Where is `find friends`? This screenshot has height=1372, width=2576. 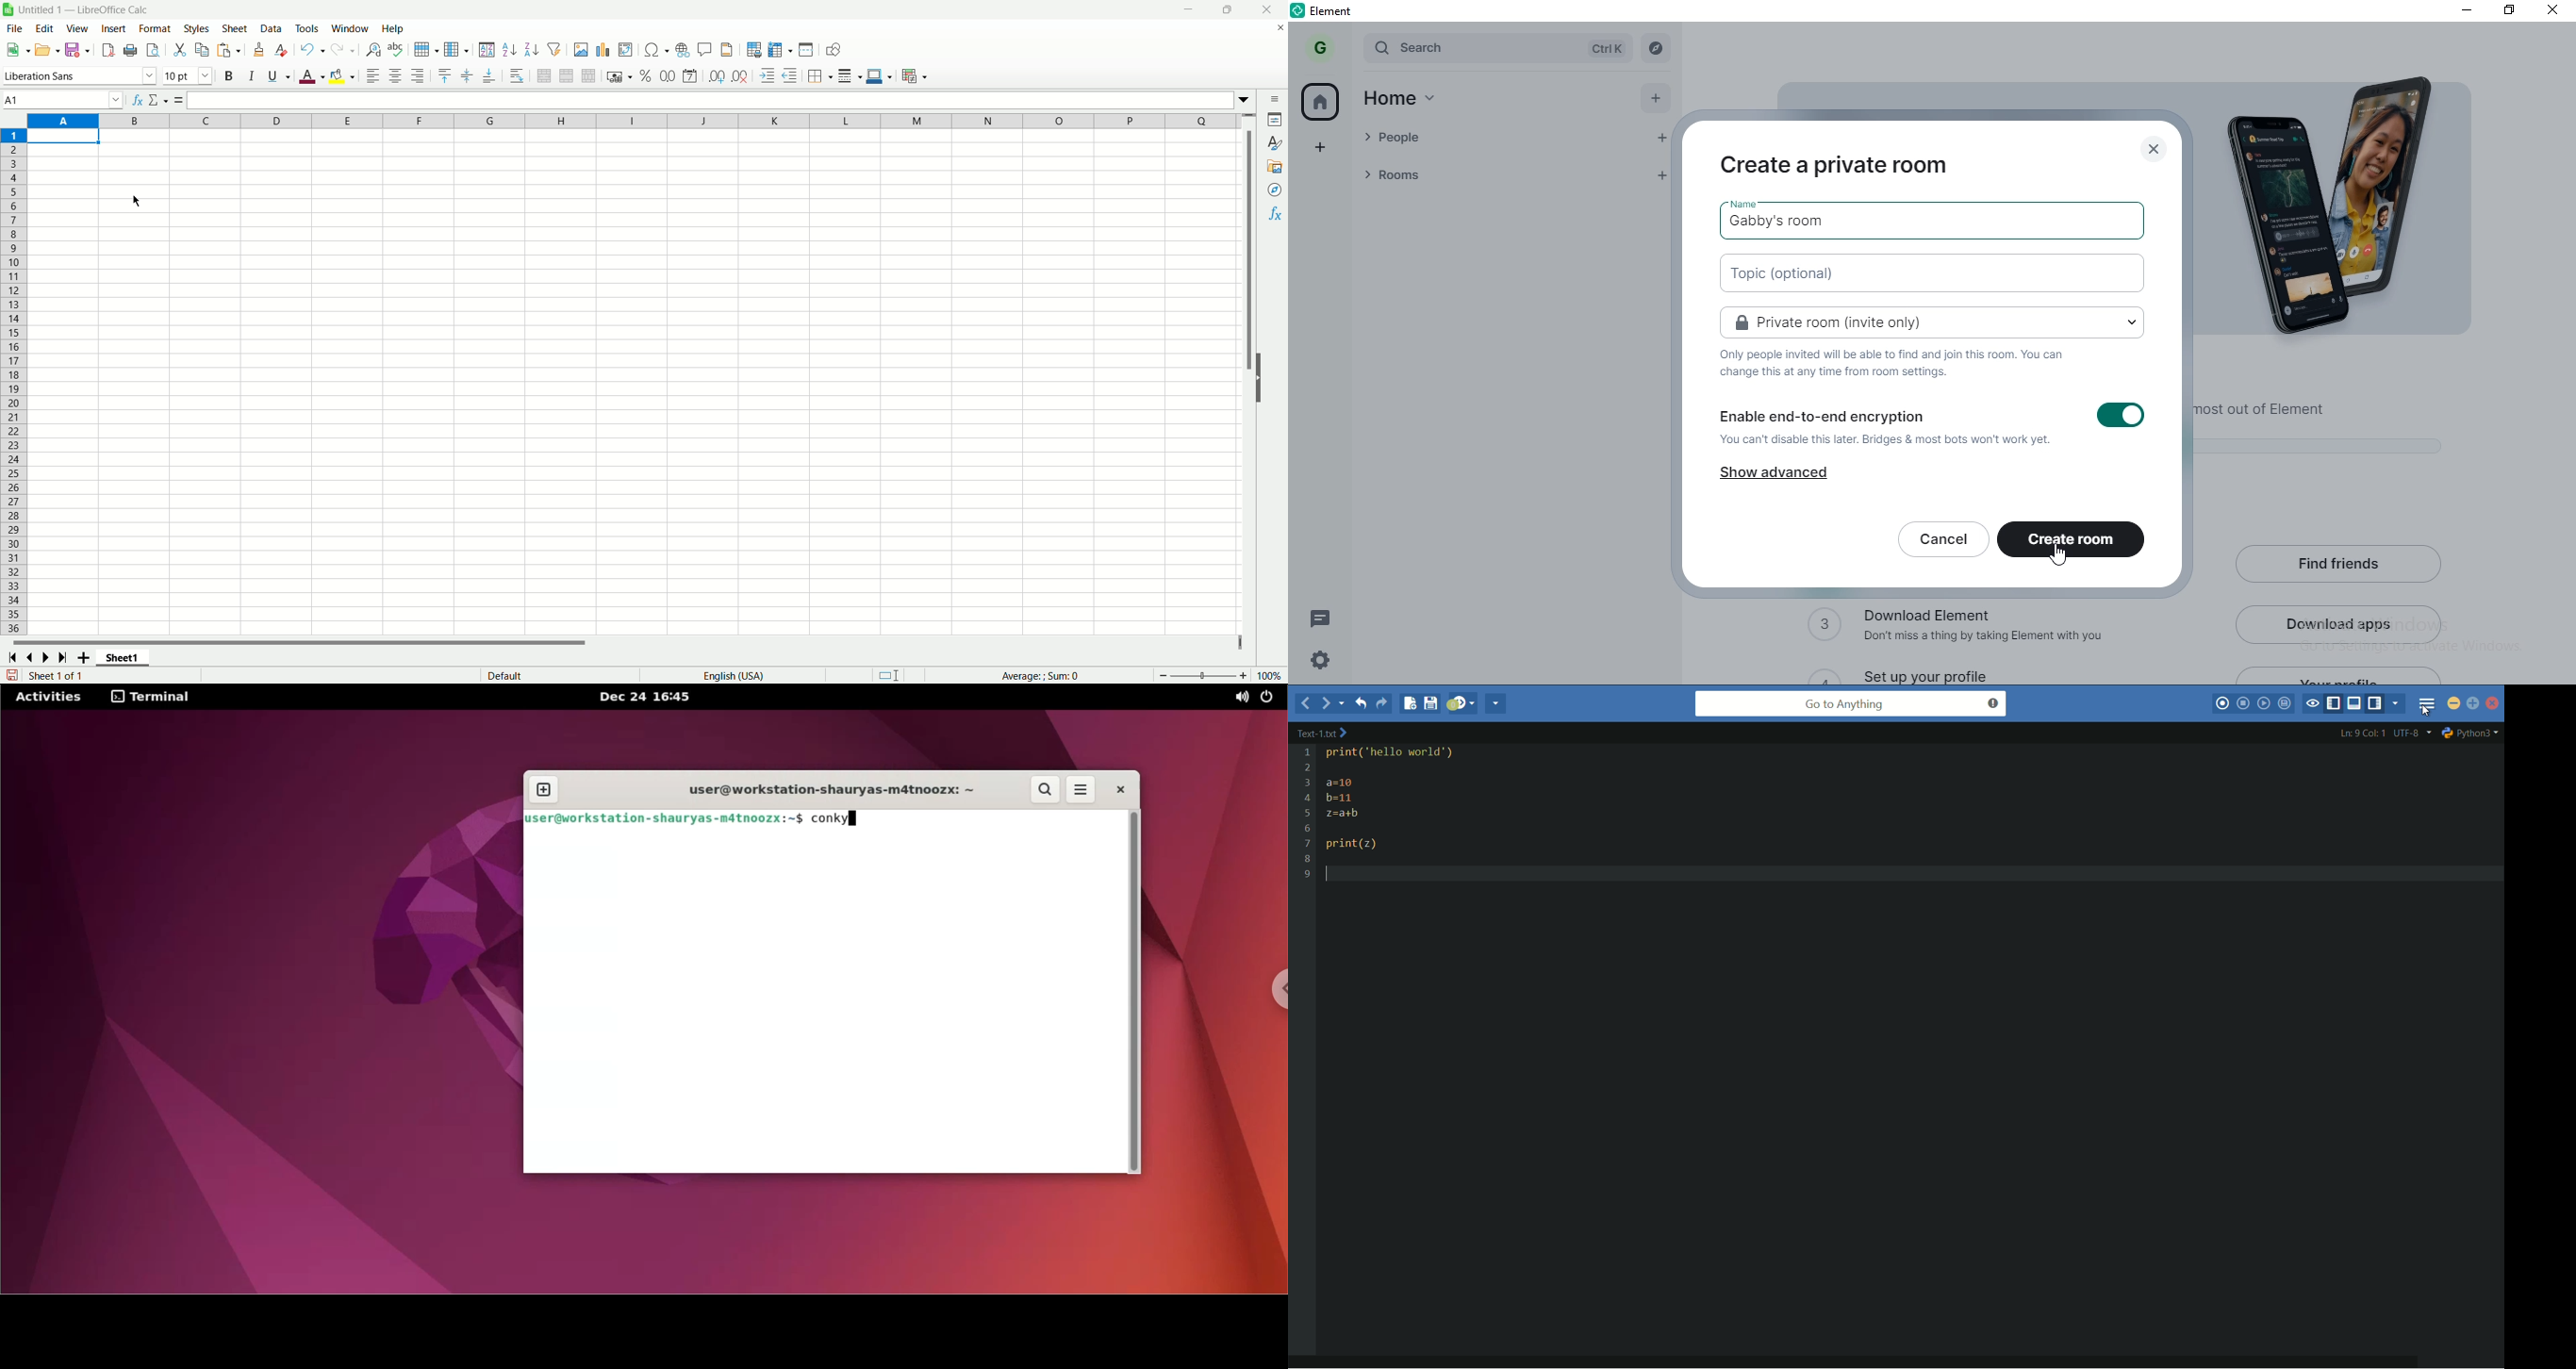
find friends is located at coordinates (2342, 562).